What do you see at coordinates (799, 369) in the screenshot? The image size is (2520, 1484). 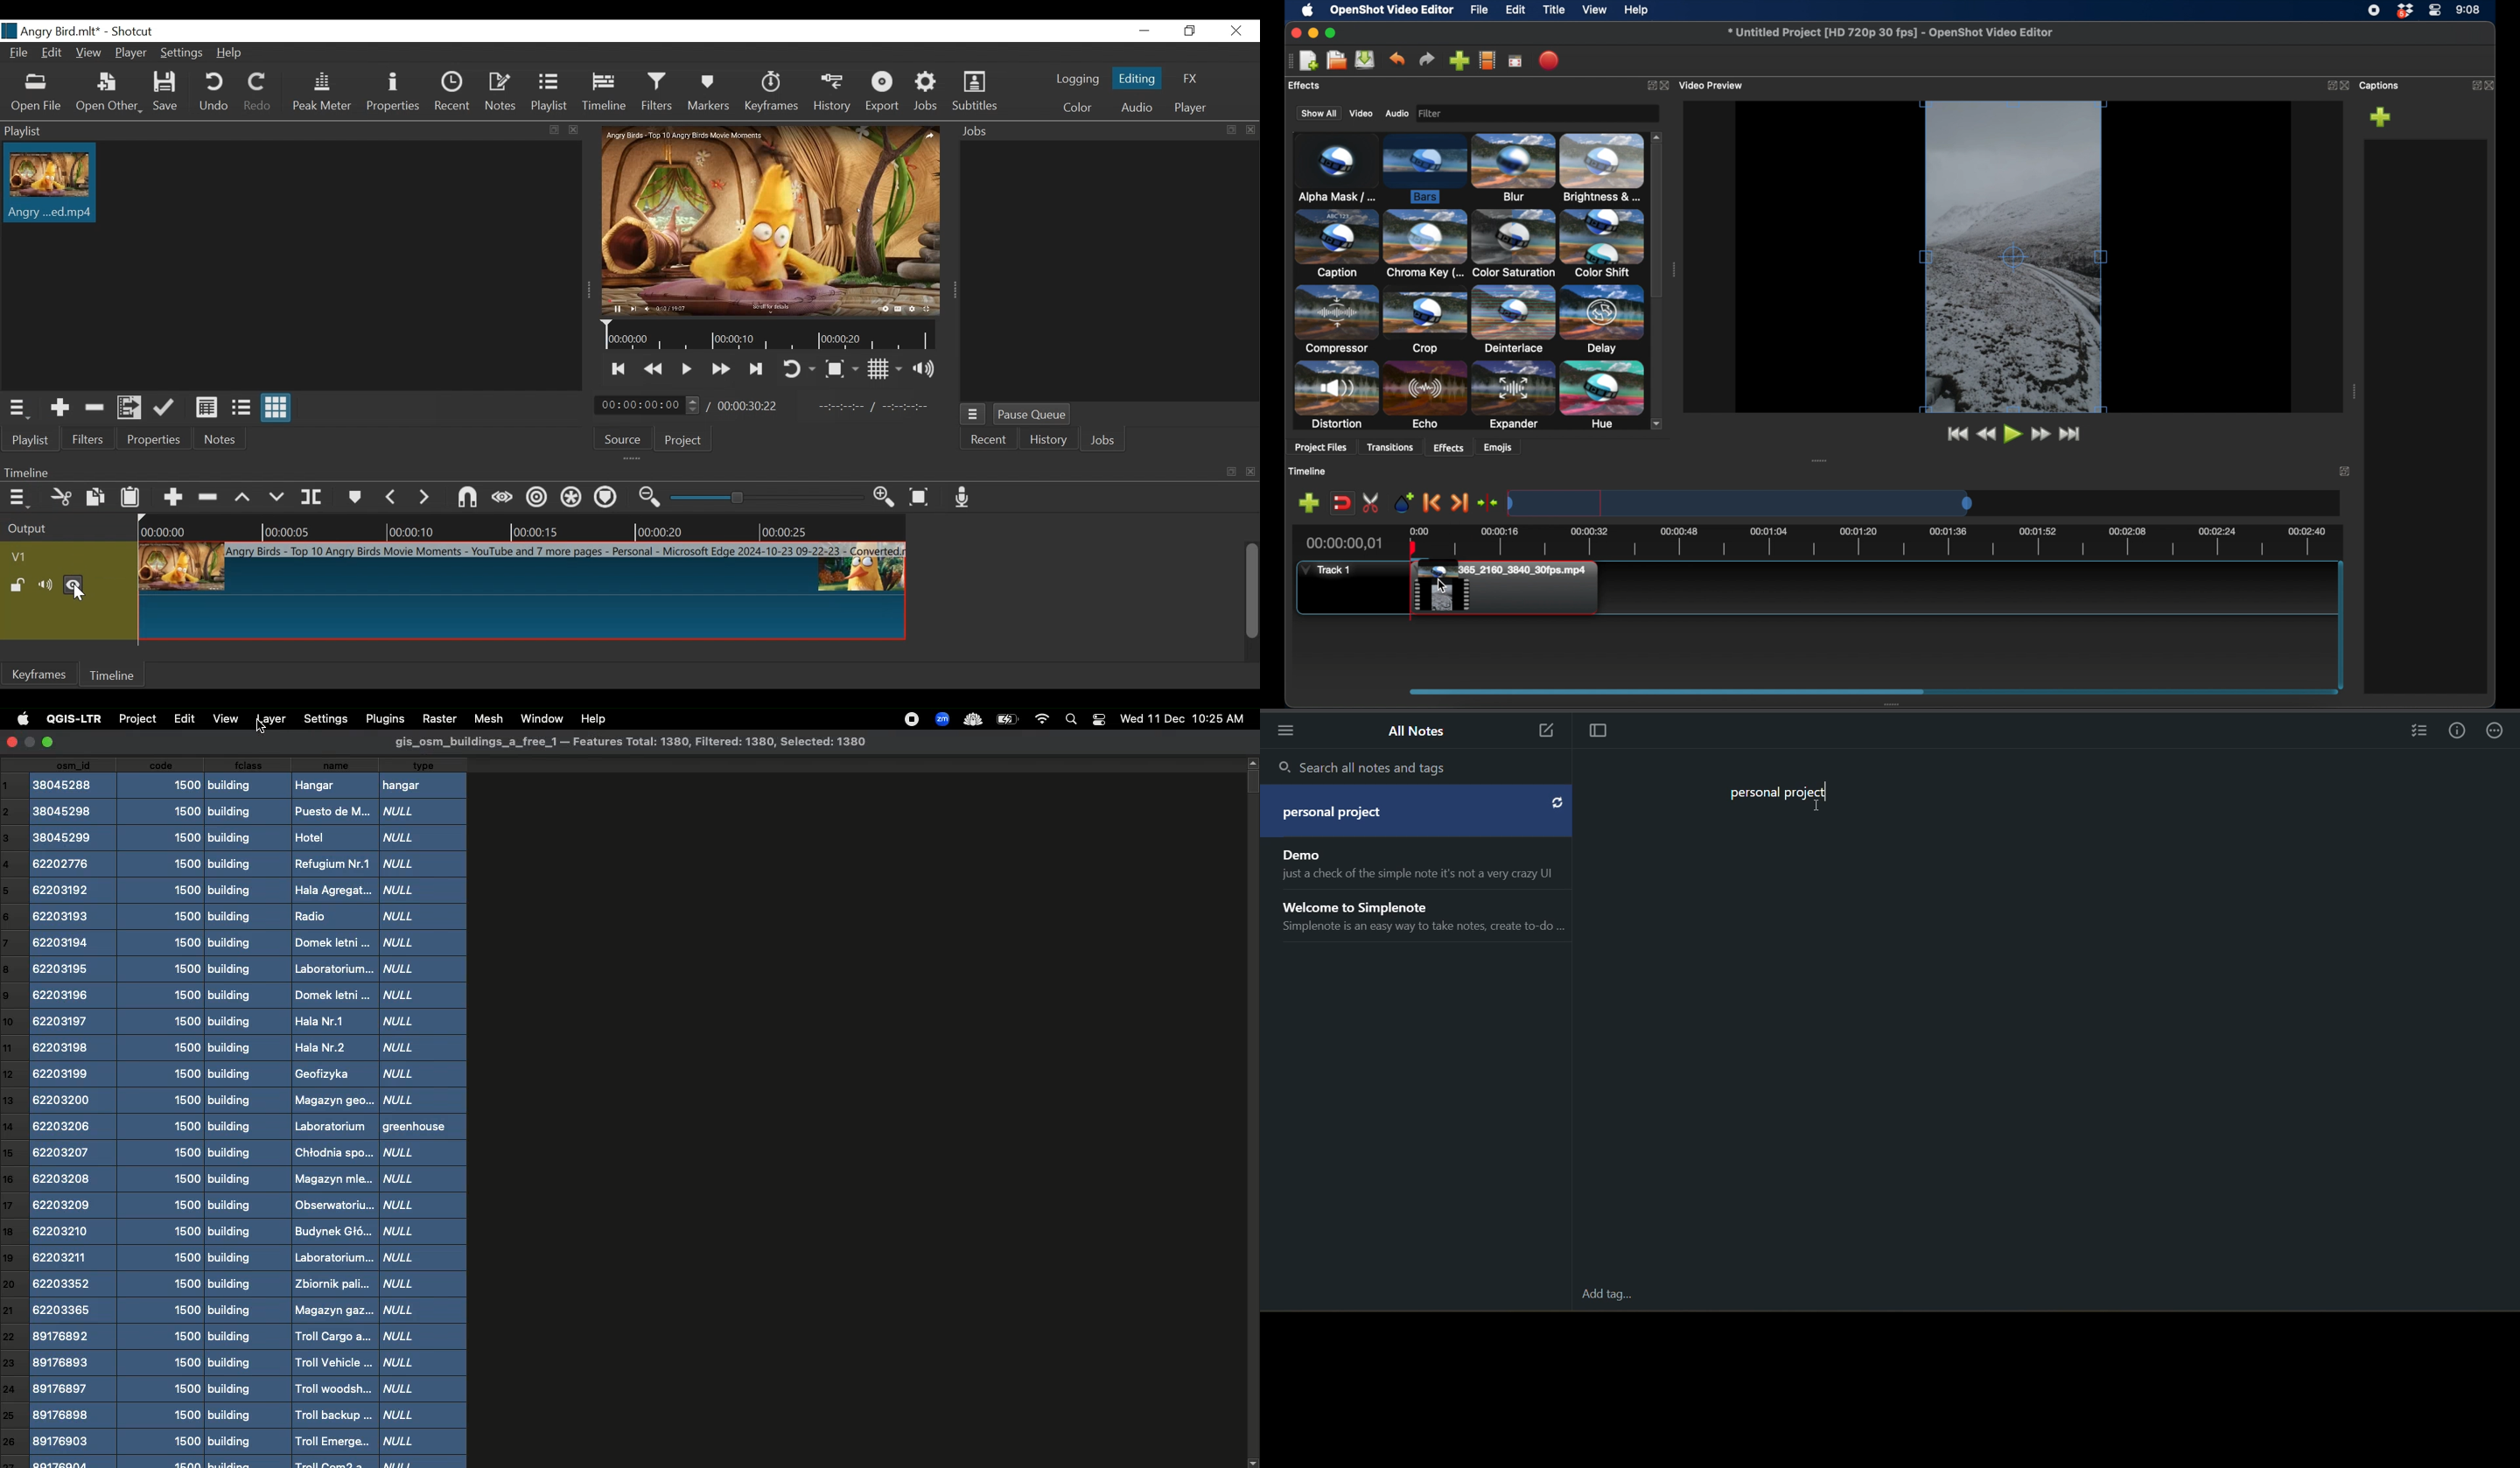 I see `Toggle player looping` at bounding box center [799, 369].